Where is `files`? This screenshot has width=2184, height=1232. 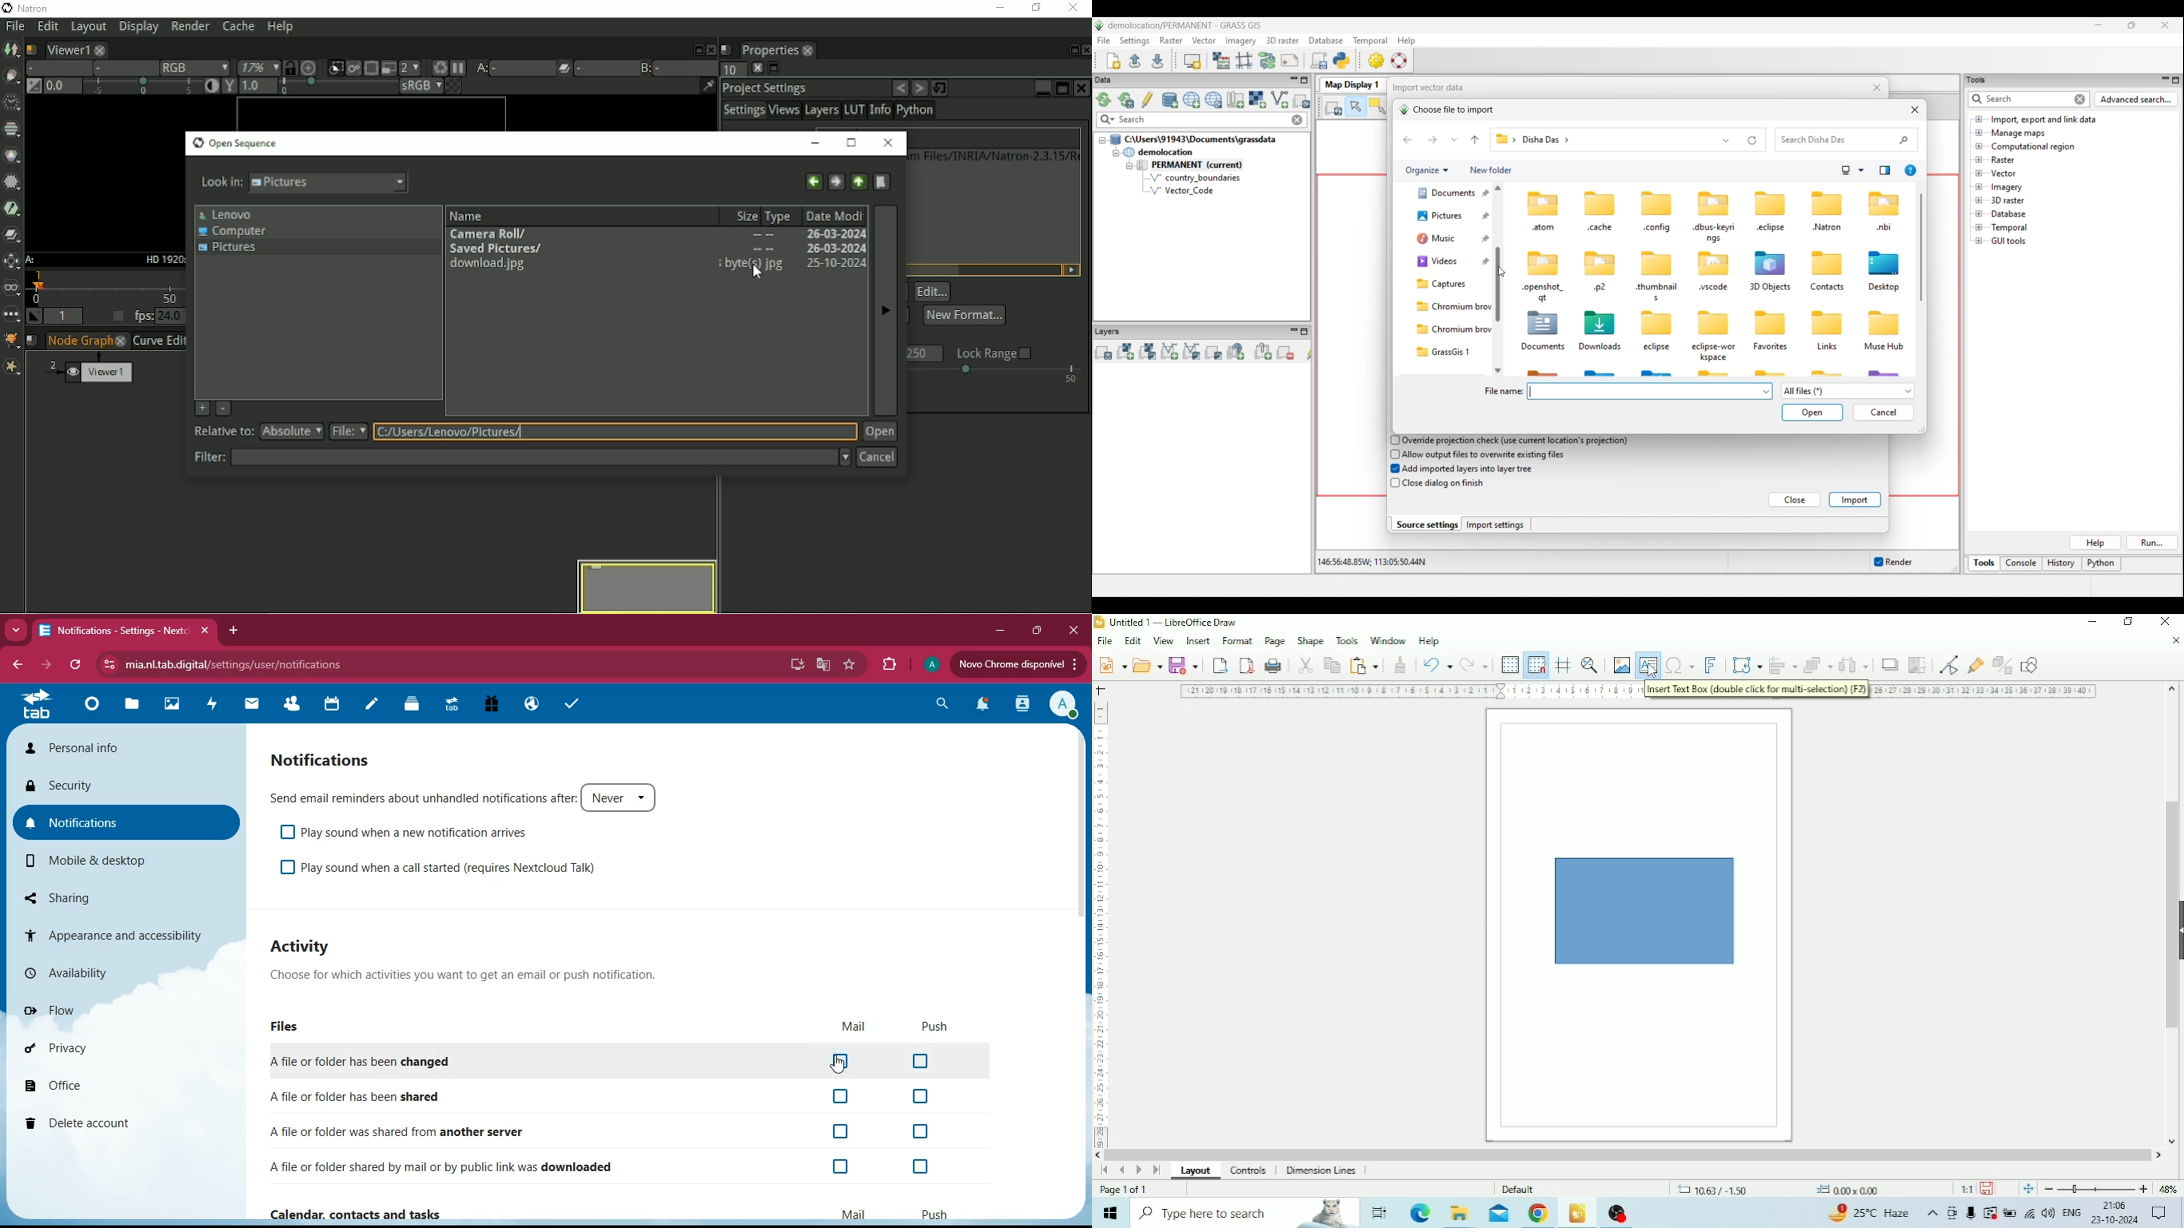 files is located at coordinates (415, 708).